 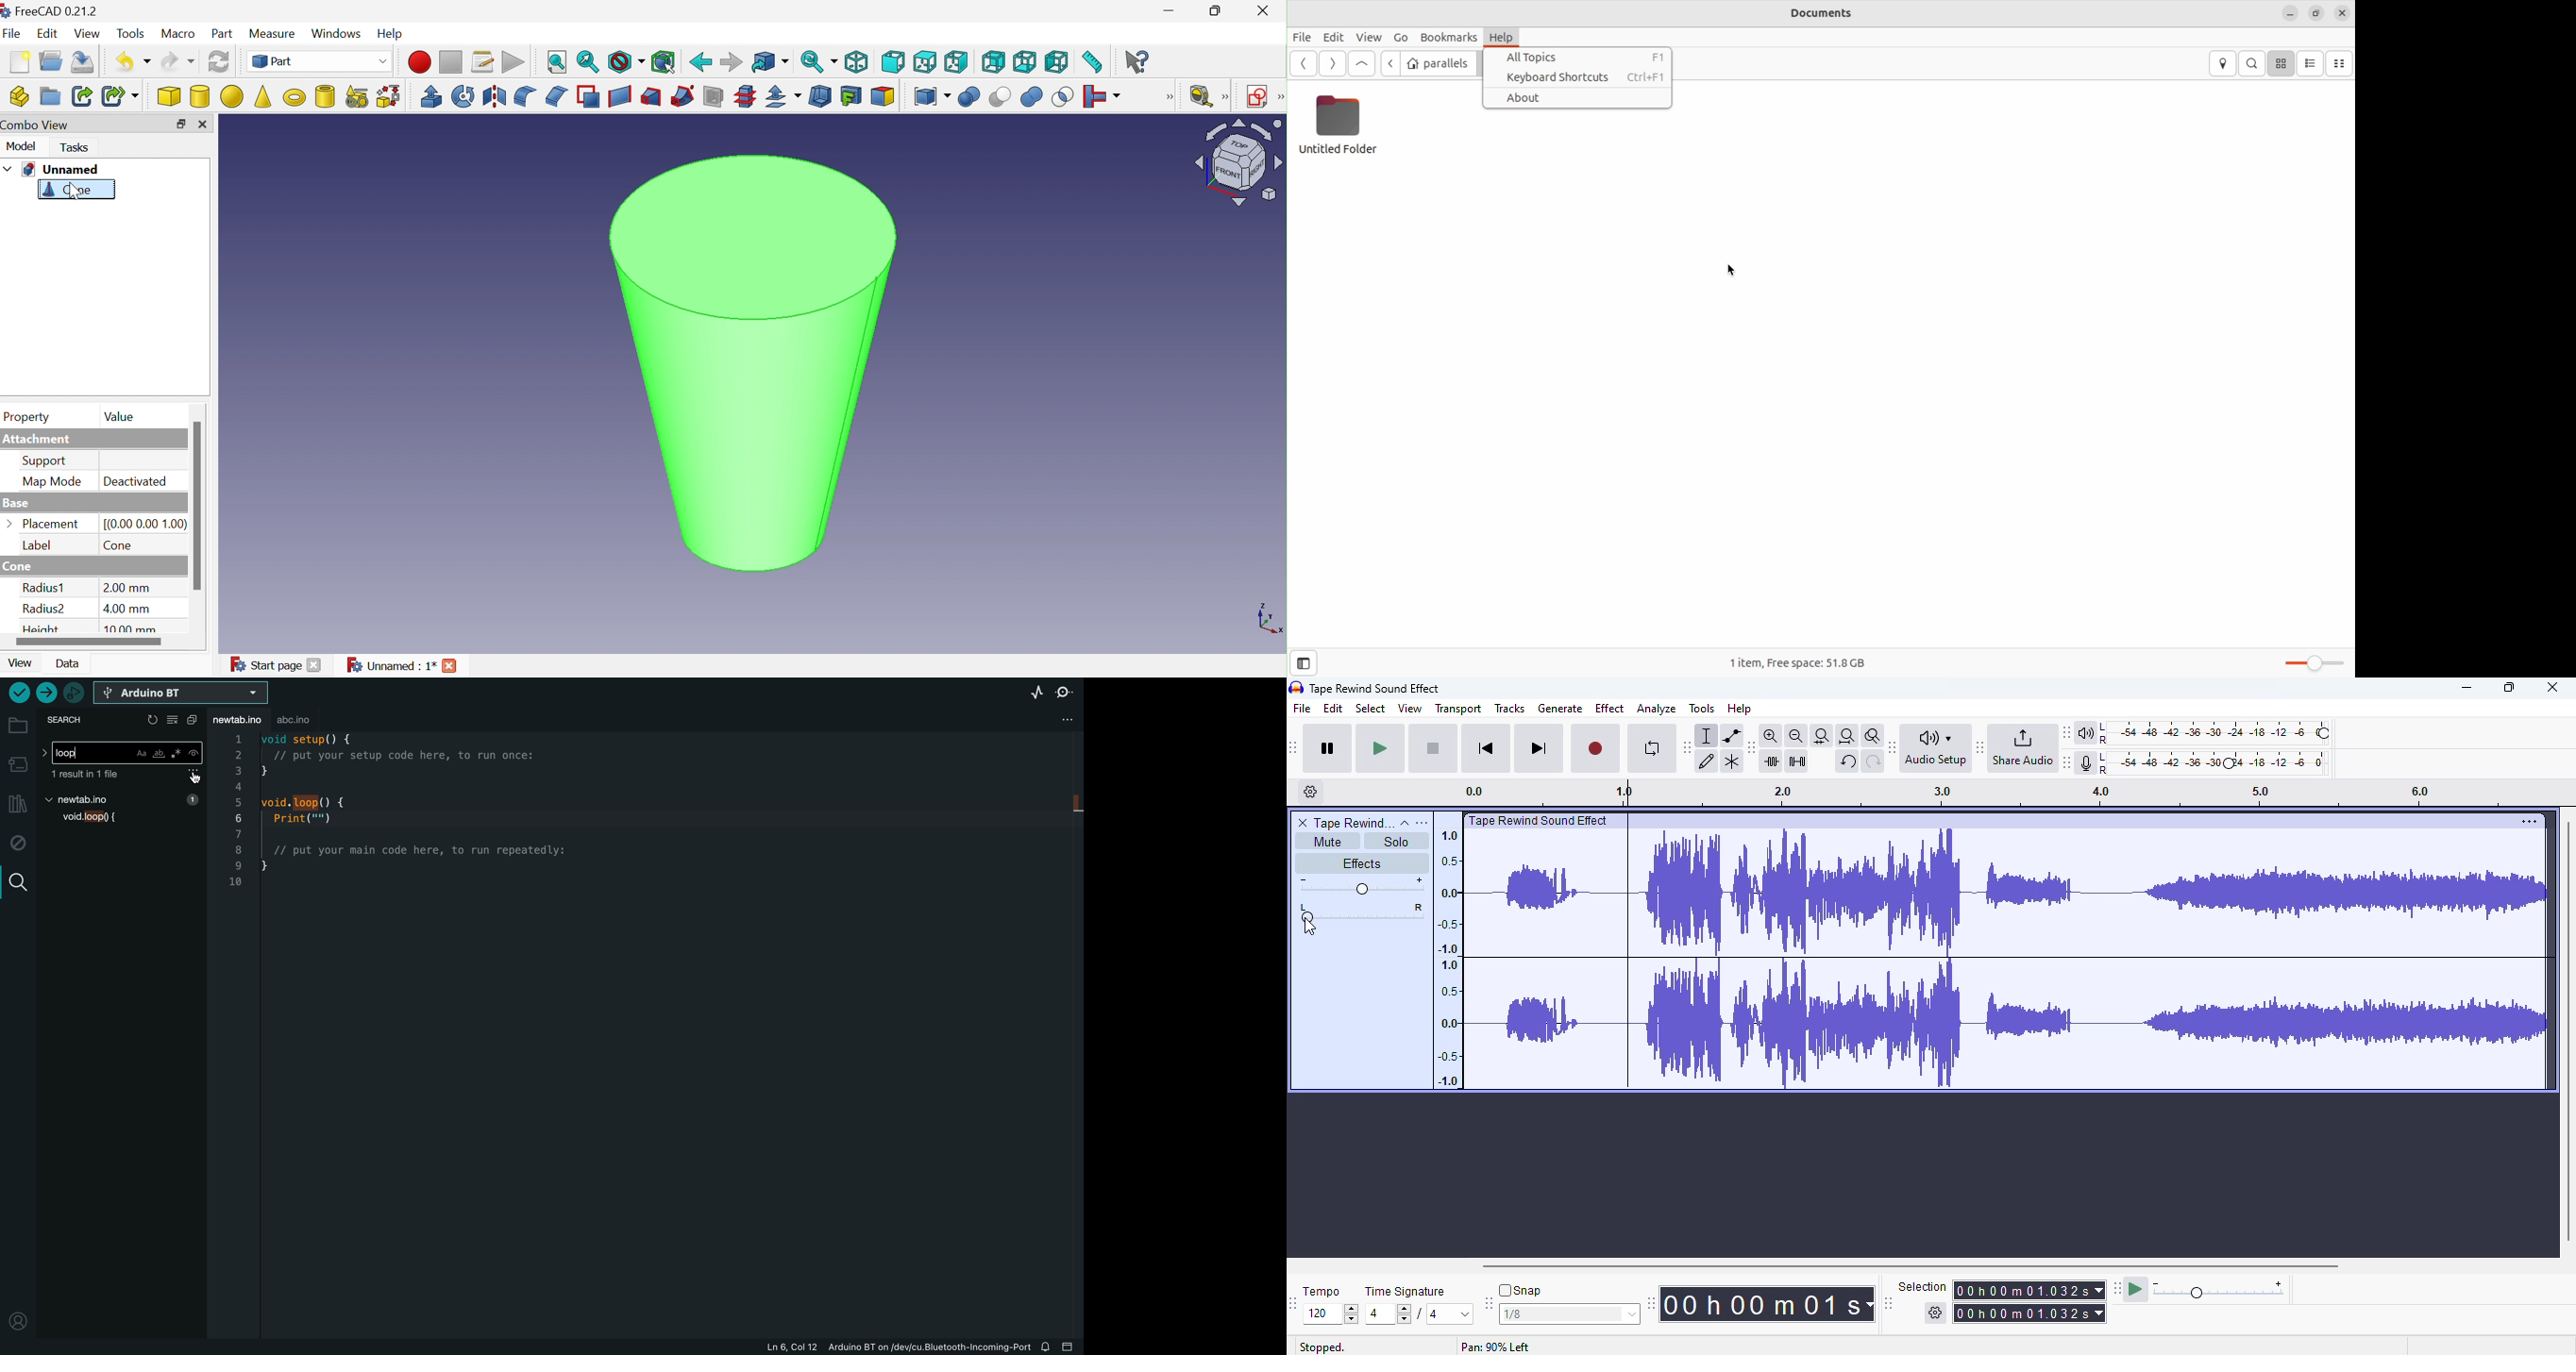 What do you see at coordinates (181, 123) in the screenshot?
I see `Restore down` at bounding box center [181, 123].